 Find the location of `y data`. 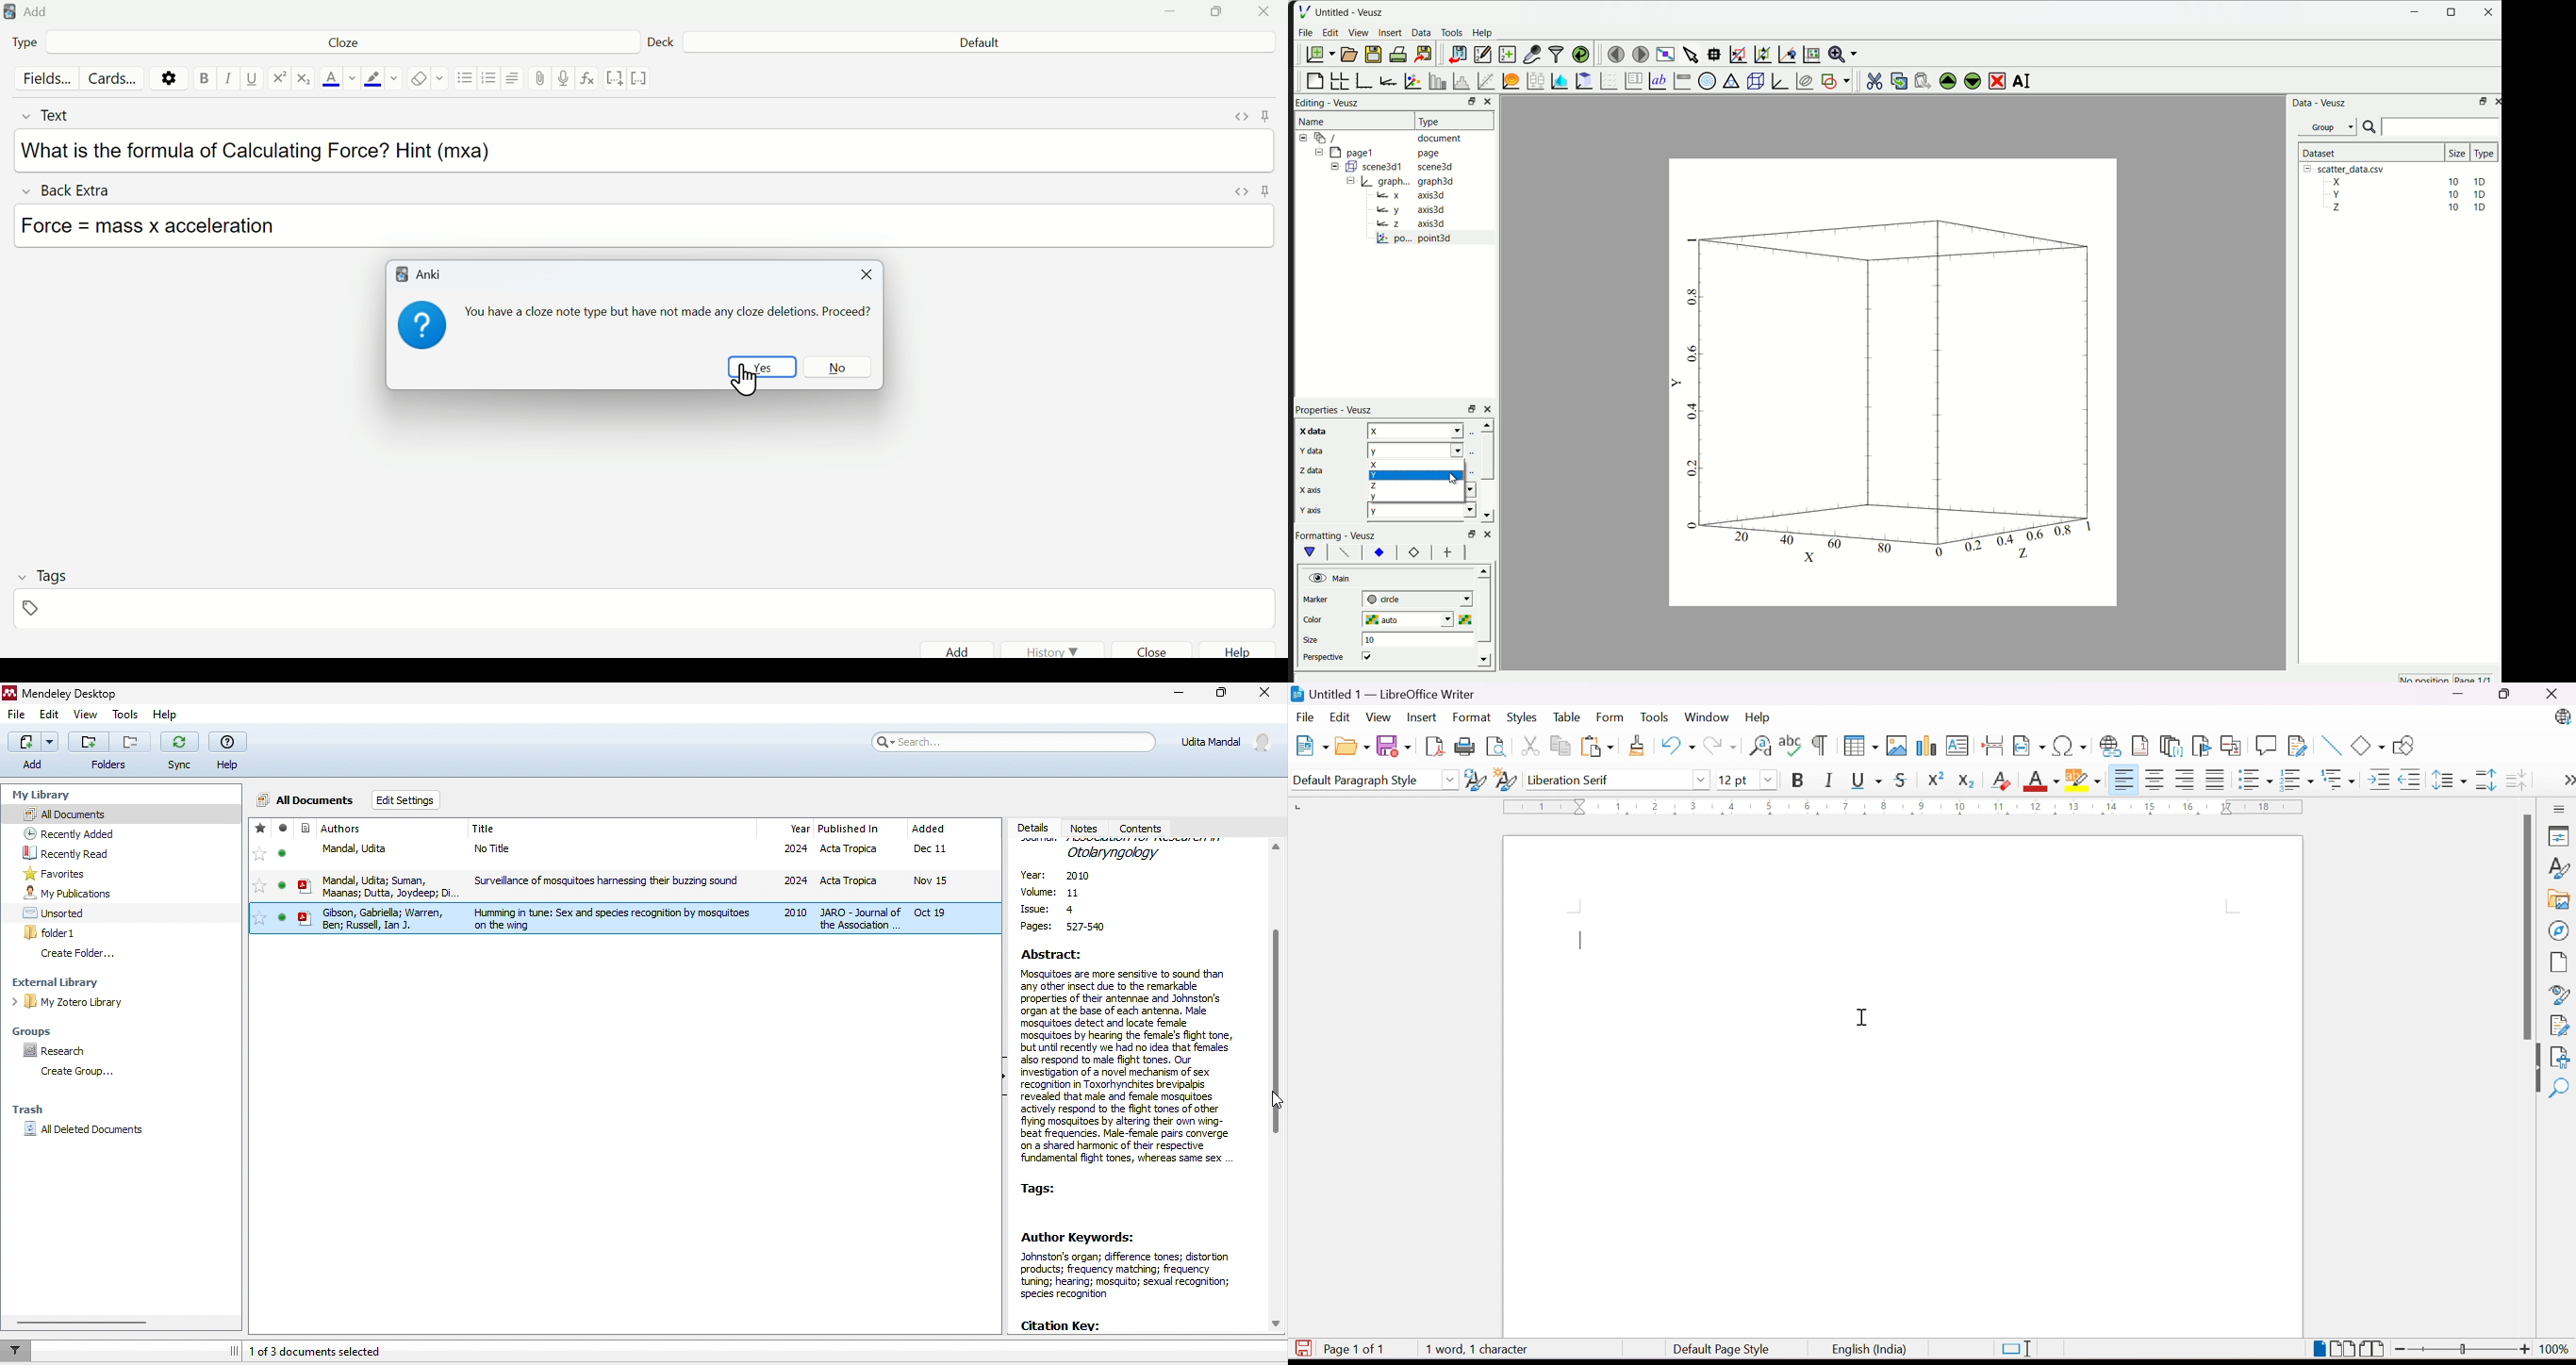

y data is located at coordinates (1306, 449).